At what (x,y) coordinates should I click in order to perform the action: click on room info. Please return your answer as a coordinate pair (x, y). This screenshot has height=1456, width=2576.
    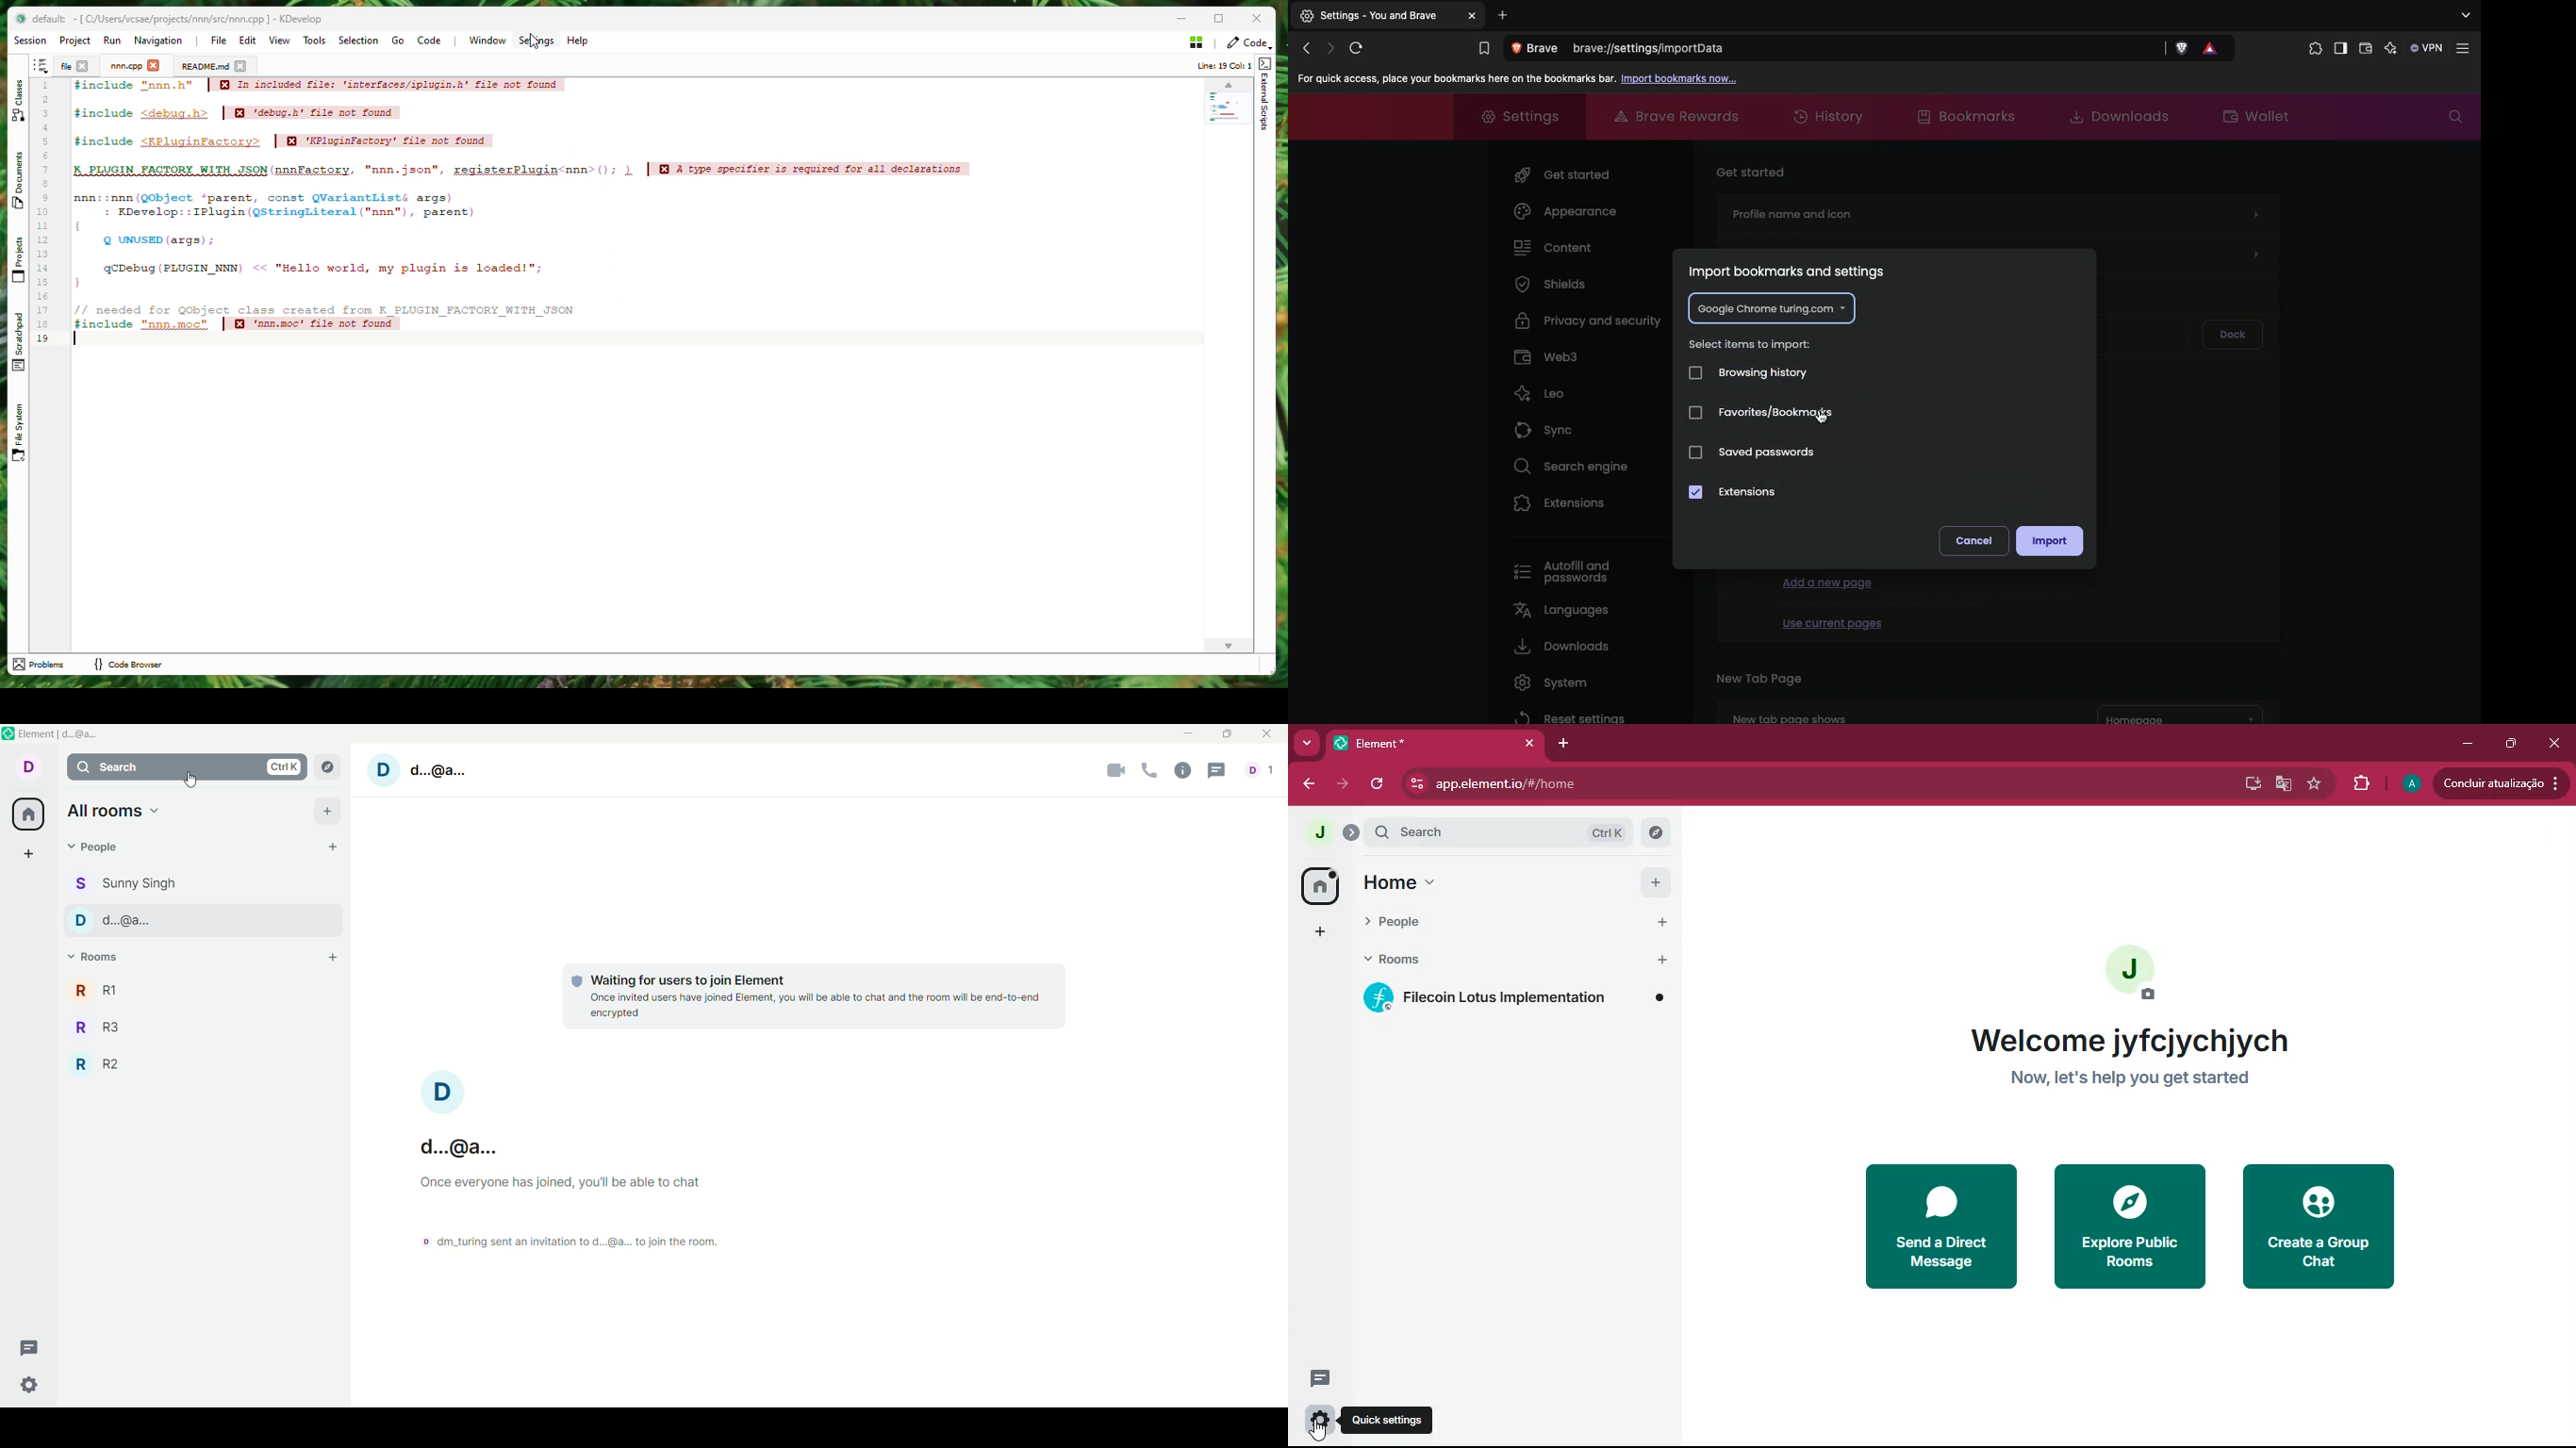
    Looking at the image, I should click on (1182, 772).